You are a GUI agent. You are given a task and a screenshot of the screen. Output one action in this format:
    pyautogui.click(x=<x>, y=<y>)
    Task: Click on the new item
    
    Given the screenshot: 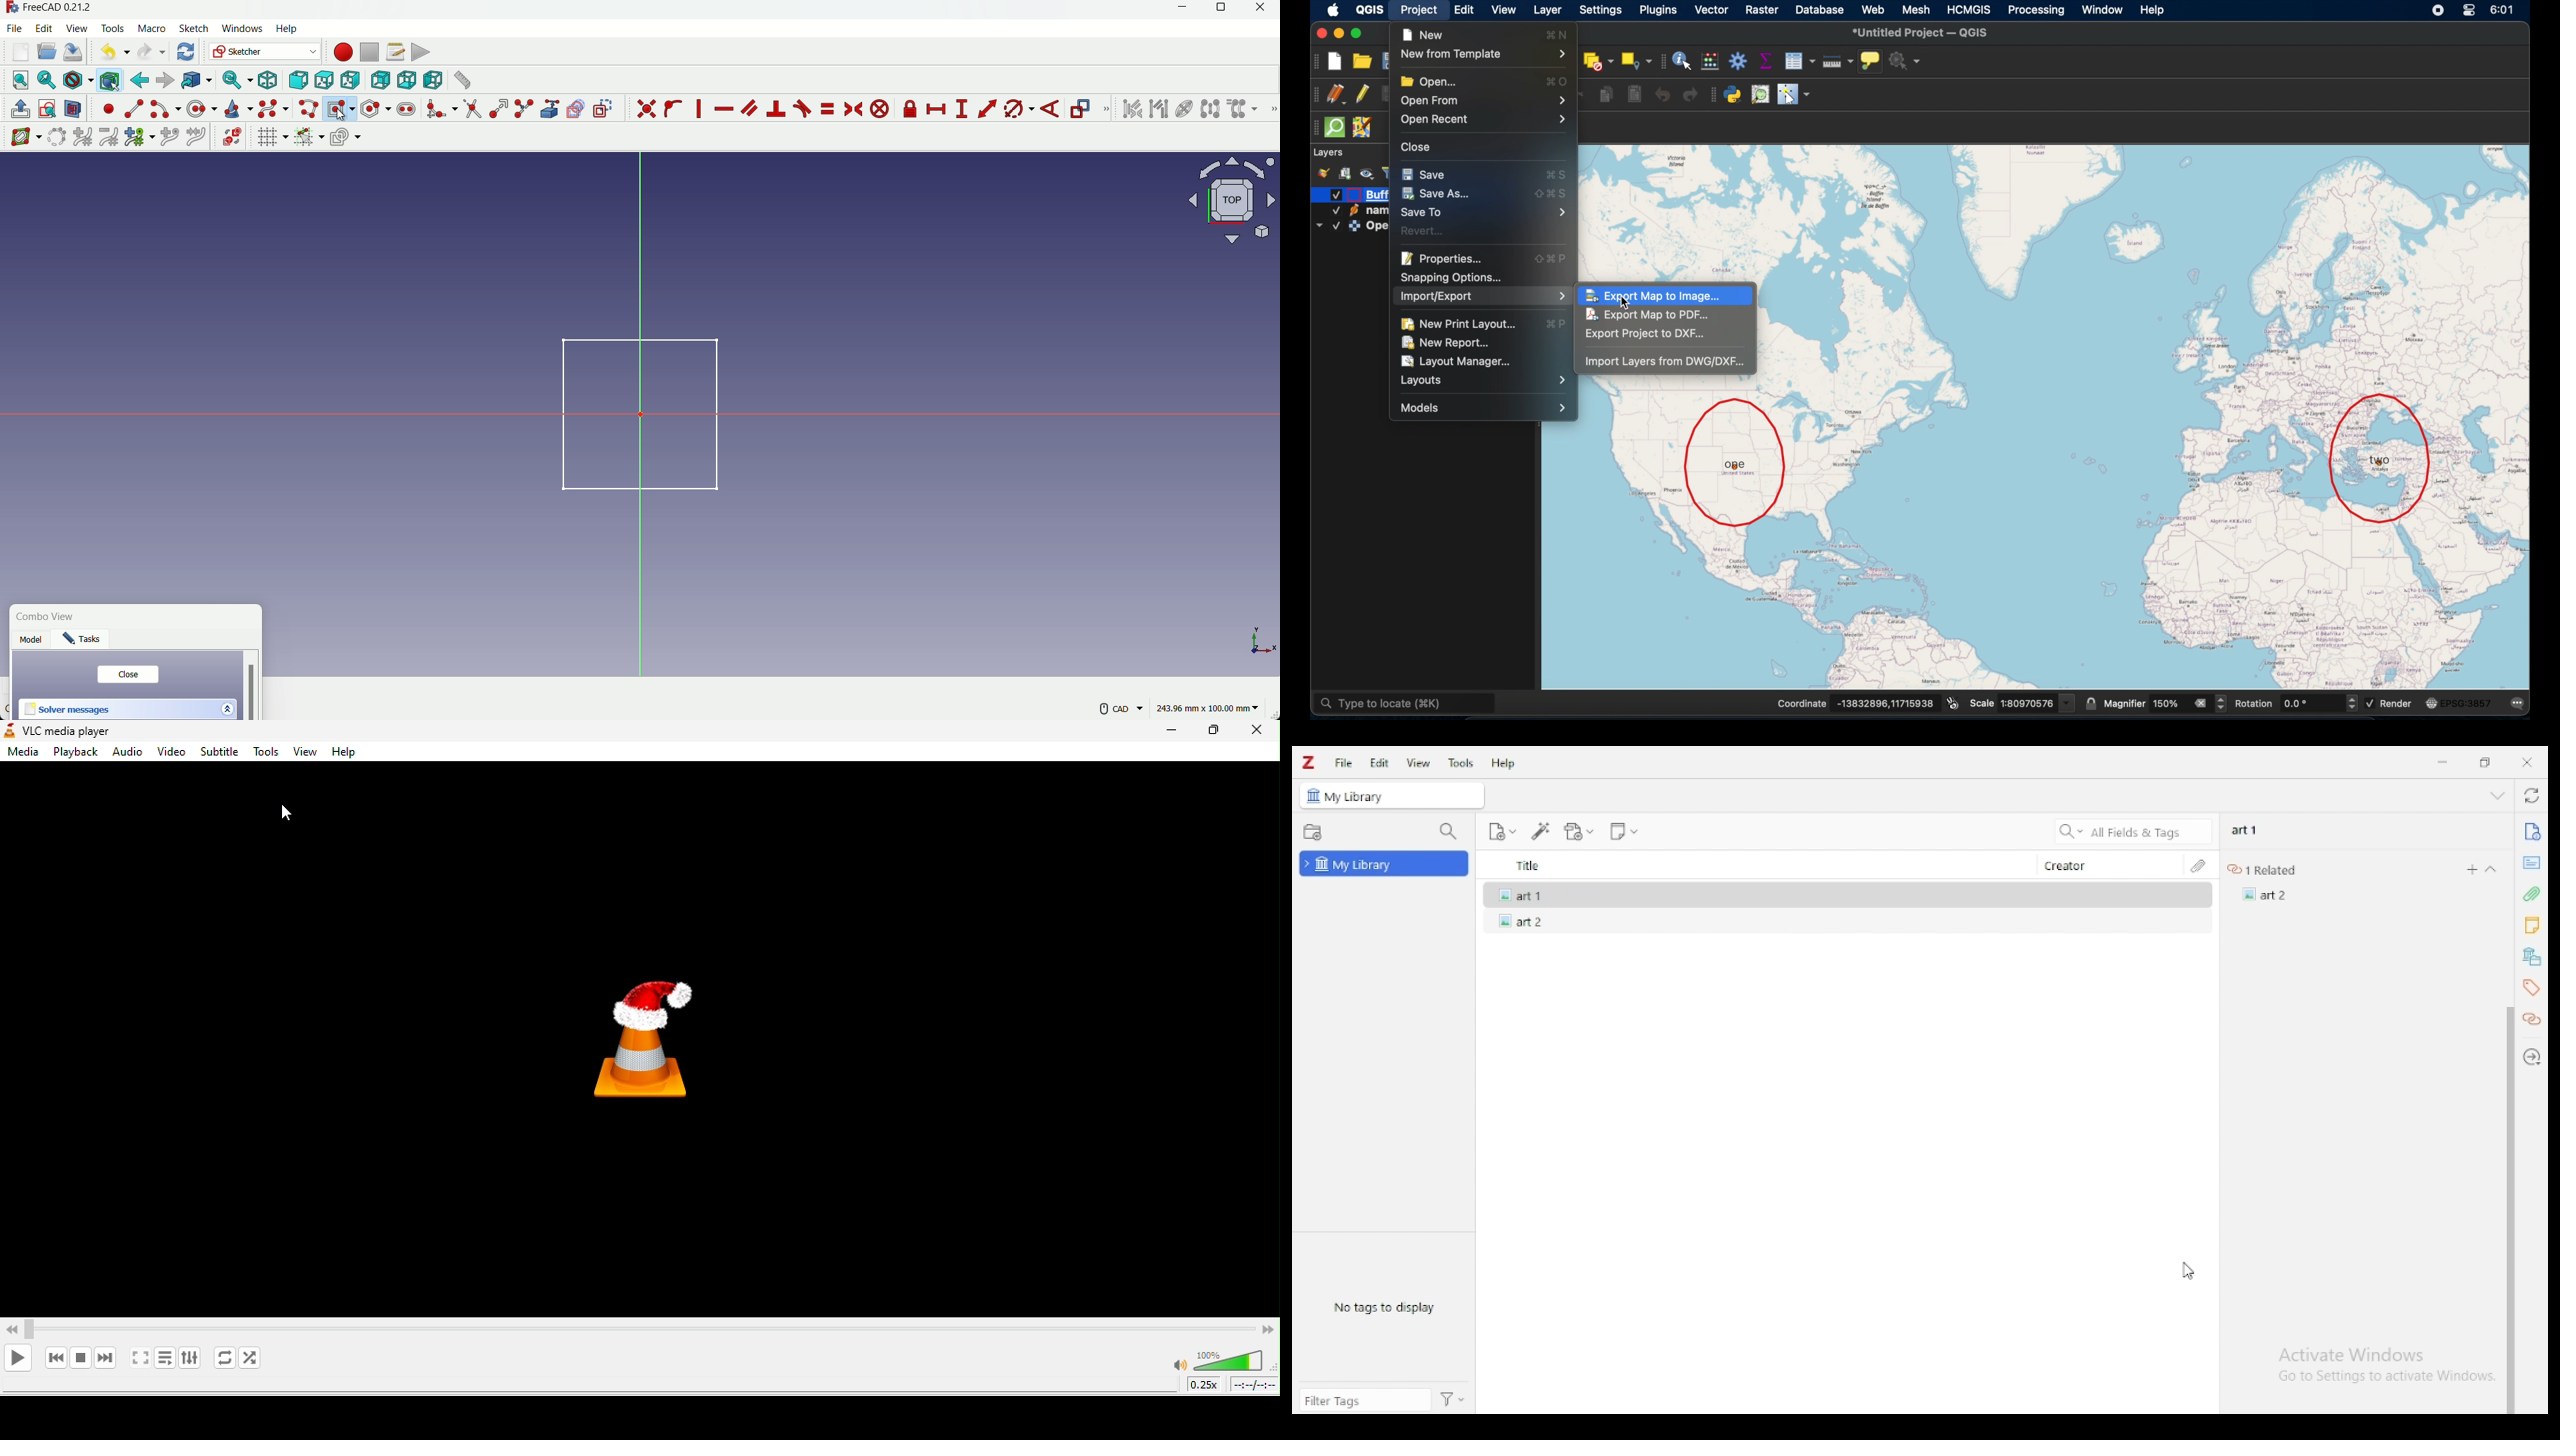 What is the action you would take?
    pyautogui.click(x=1502, y=831)
    